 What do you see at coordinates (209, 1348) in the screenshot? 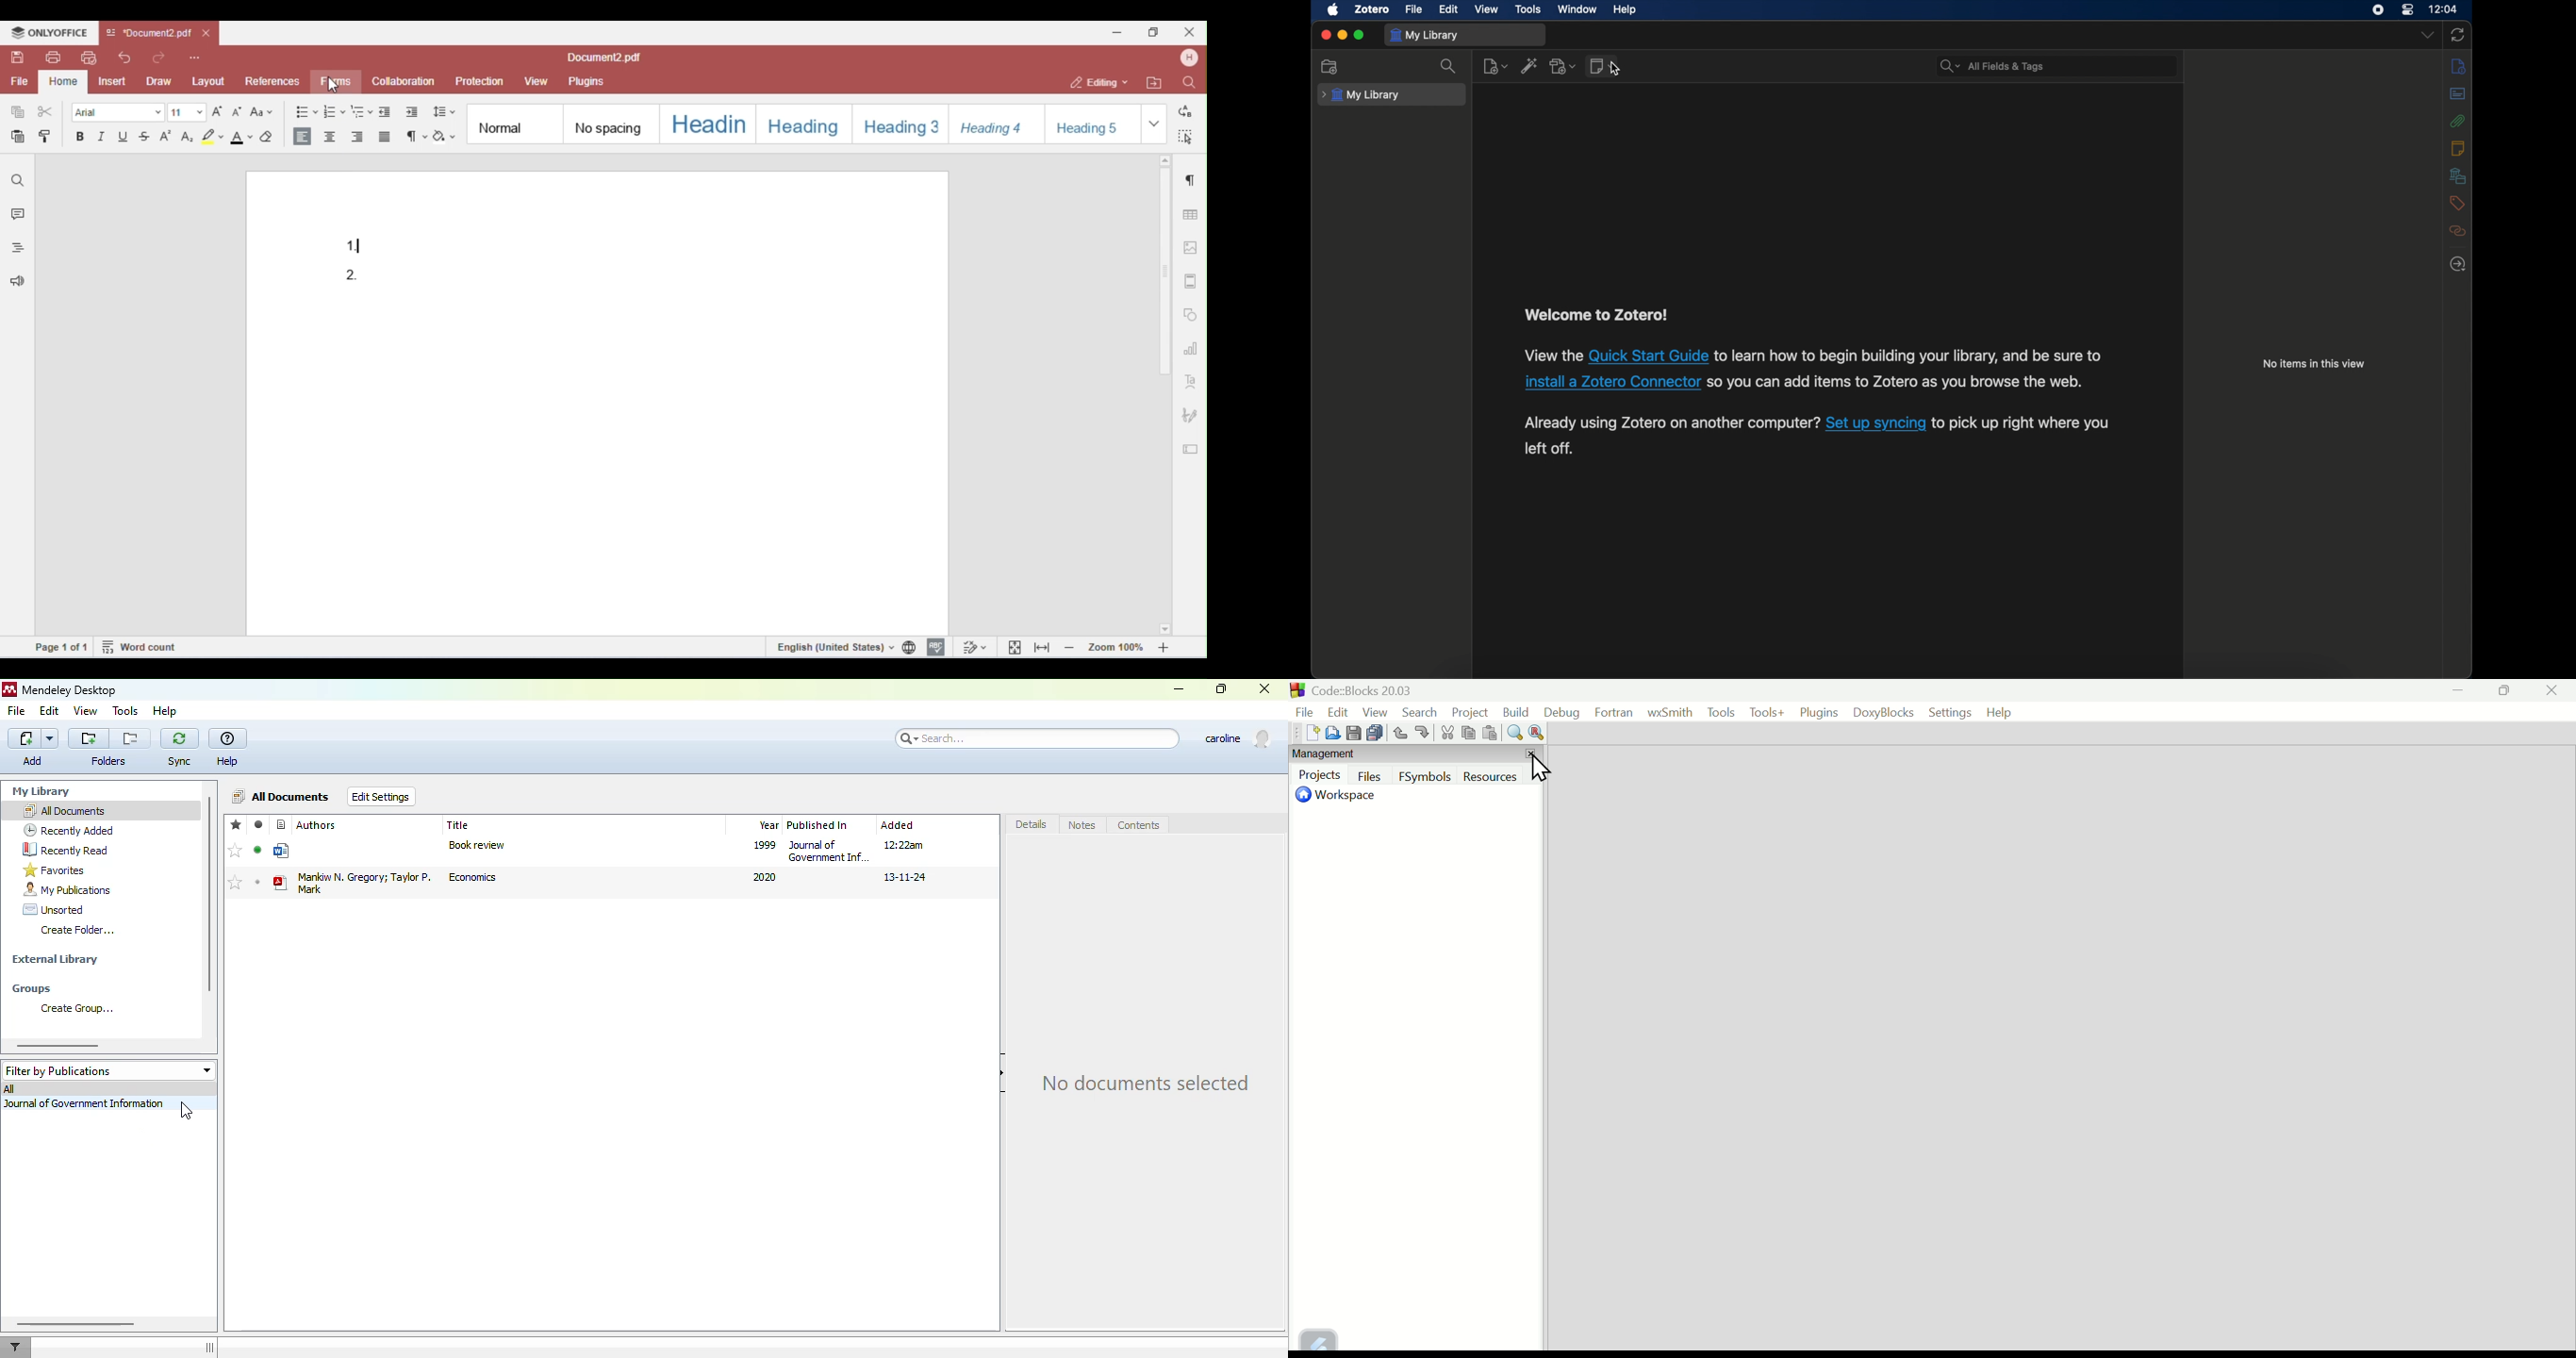
I see `hide/show` at bounding box center [209, 1348].